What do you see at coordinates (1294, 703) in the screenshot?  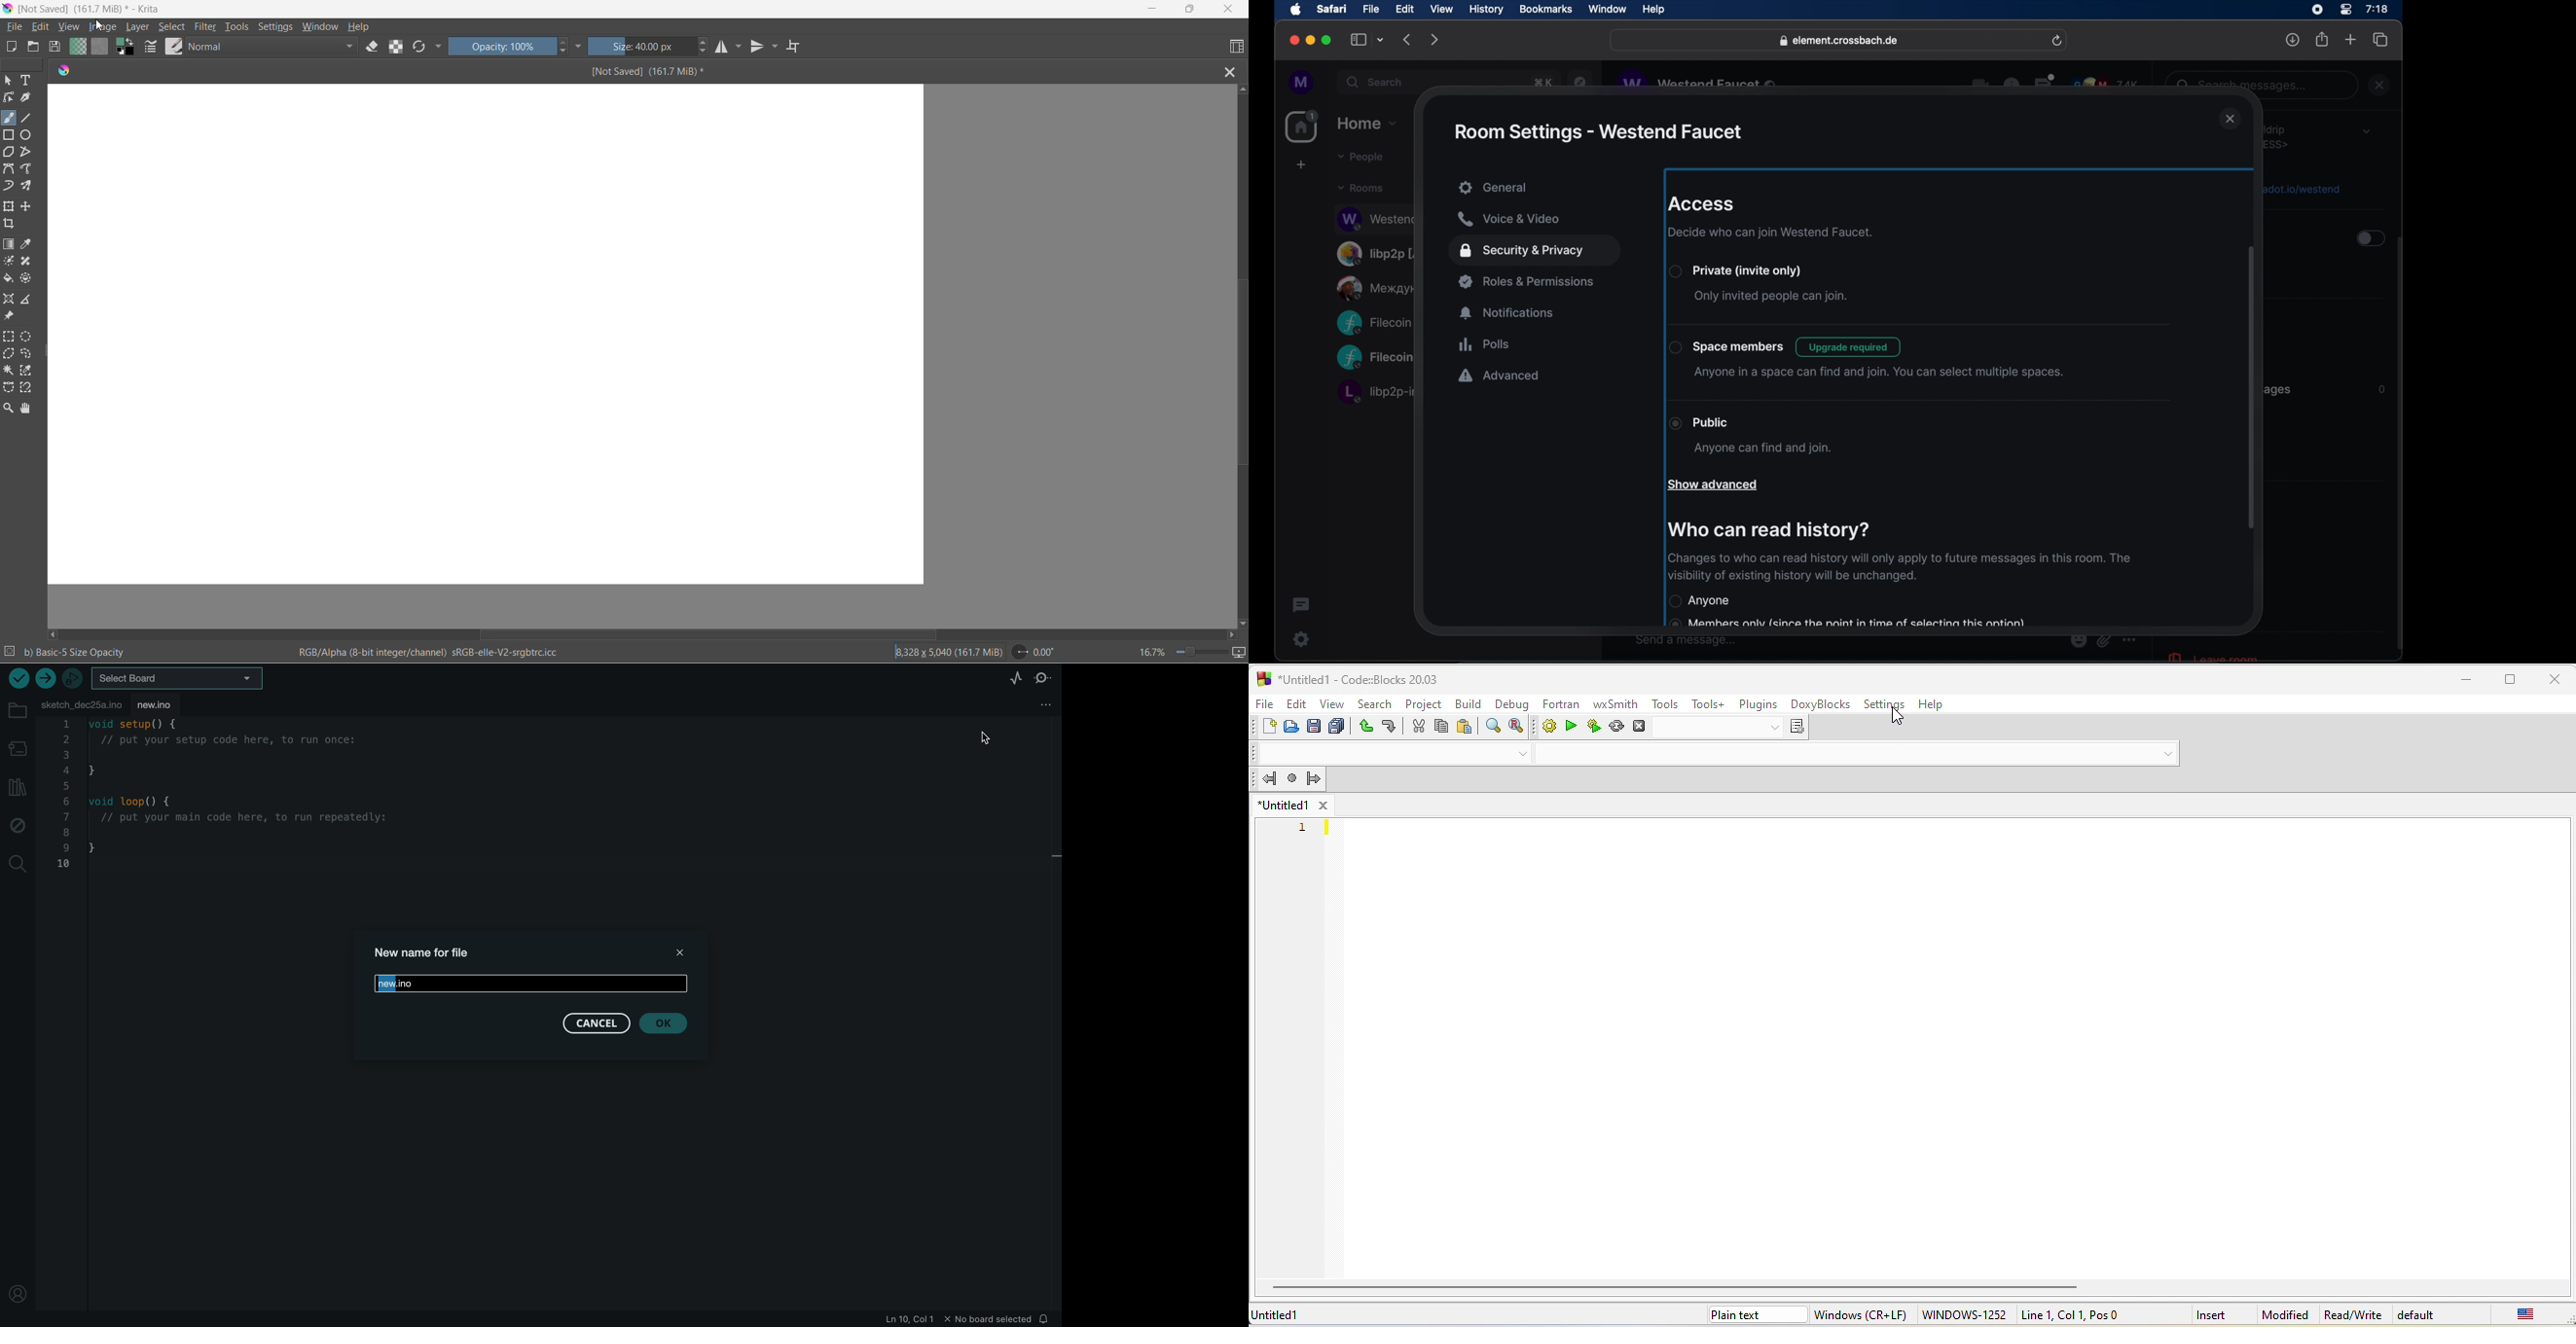 I see `edit` at bounding box center [1294, 703].